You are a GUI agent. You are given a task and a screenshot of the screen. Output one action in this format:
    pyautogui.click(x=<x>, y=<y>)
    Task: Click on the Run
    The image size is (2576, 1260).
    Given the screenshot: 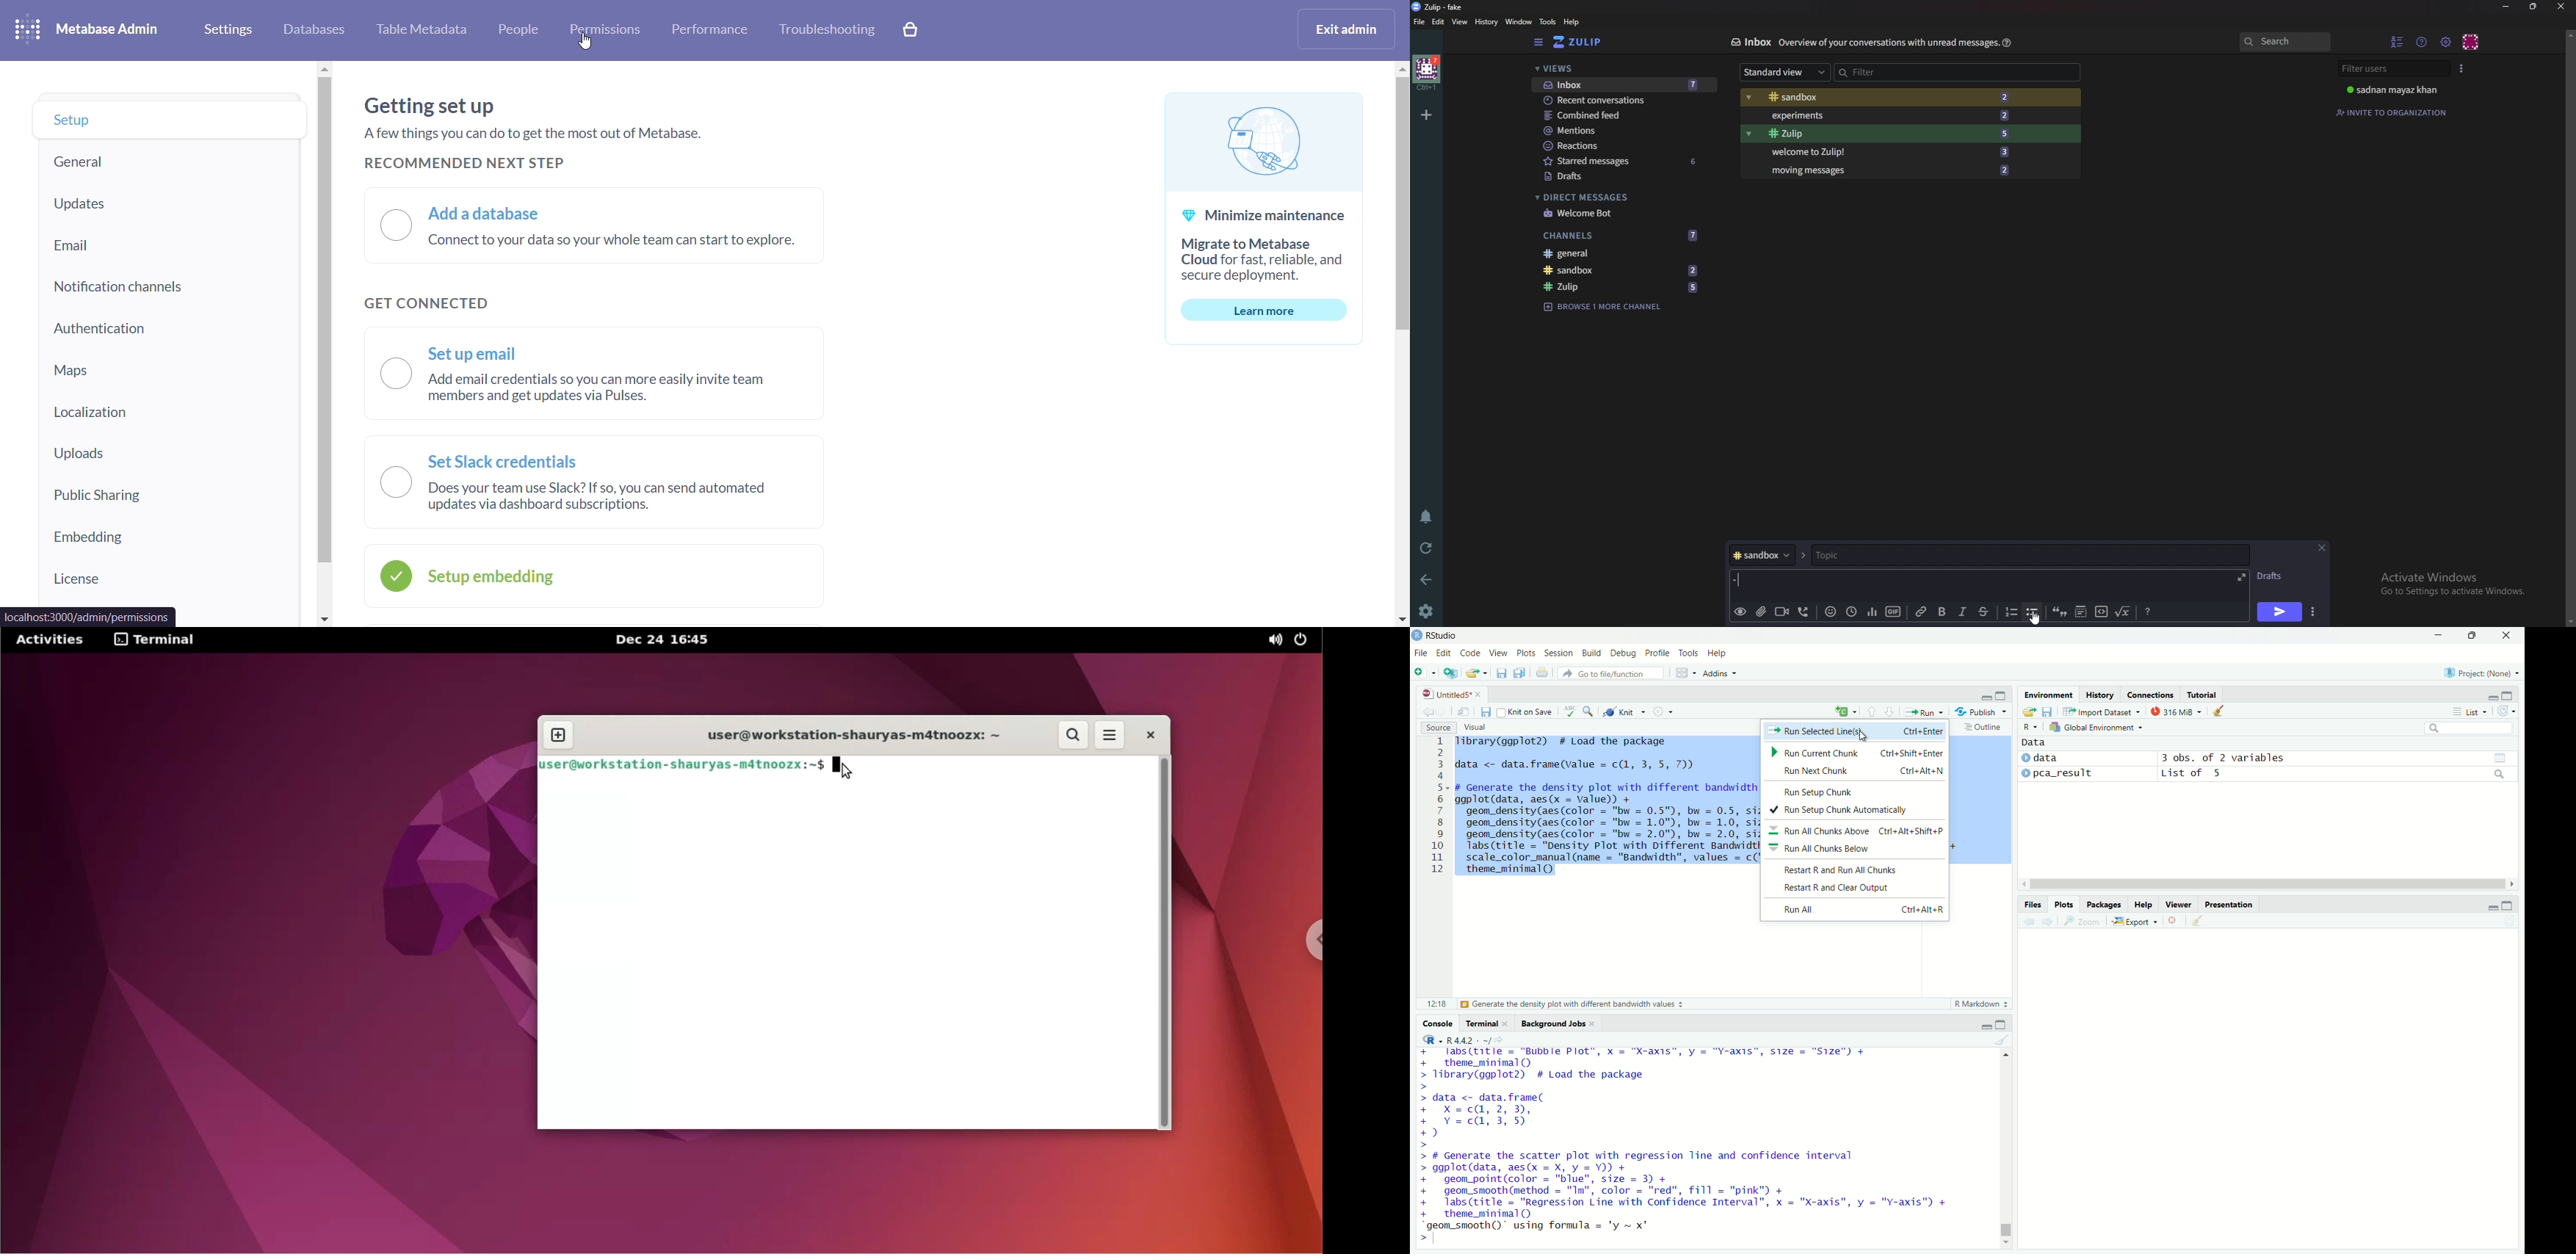 What is the action you would take?
    pyautogui.click(x=1924, y=711)
    